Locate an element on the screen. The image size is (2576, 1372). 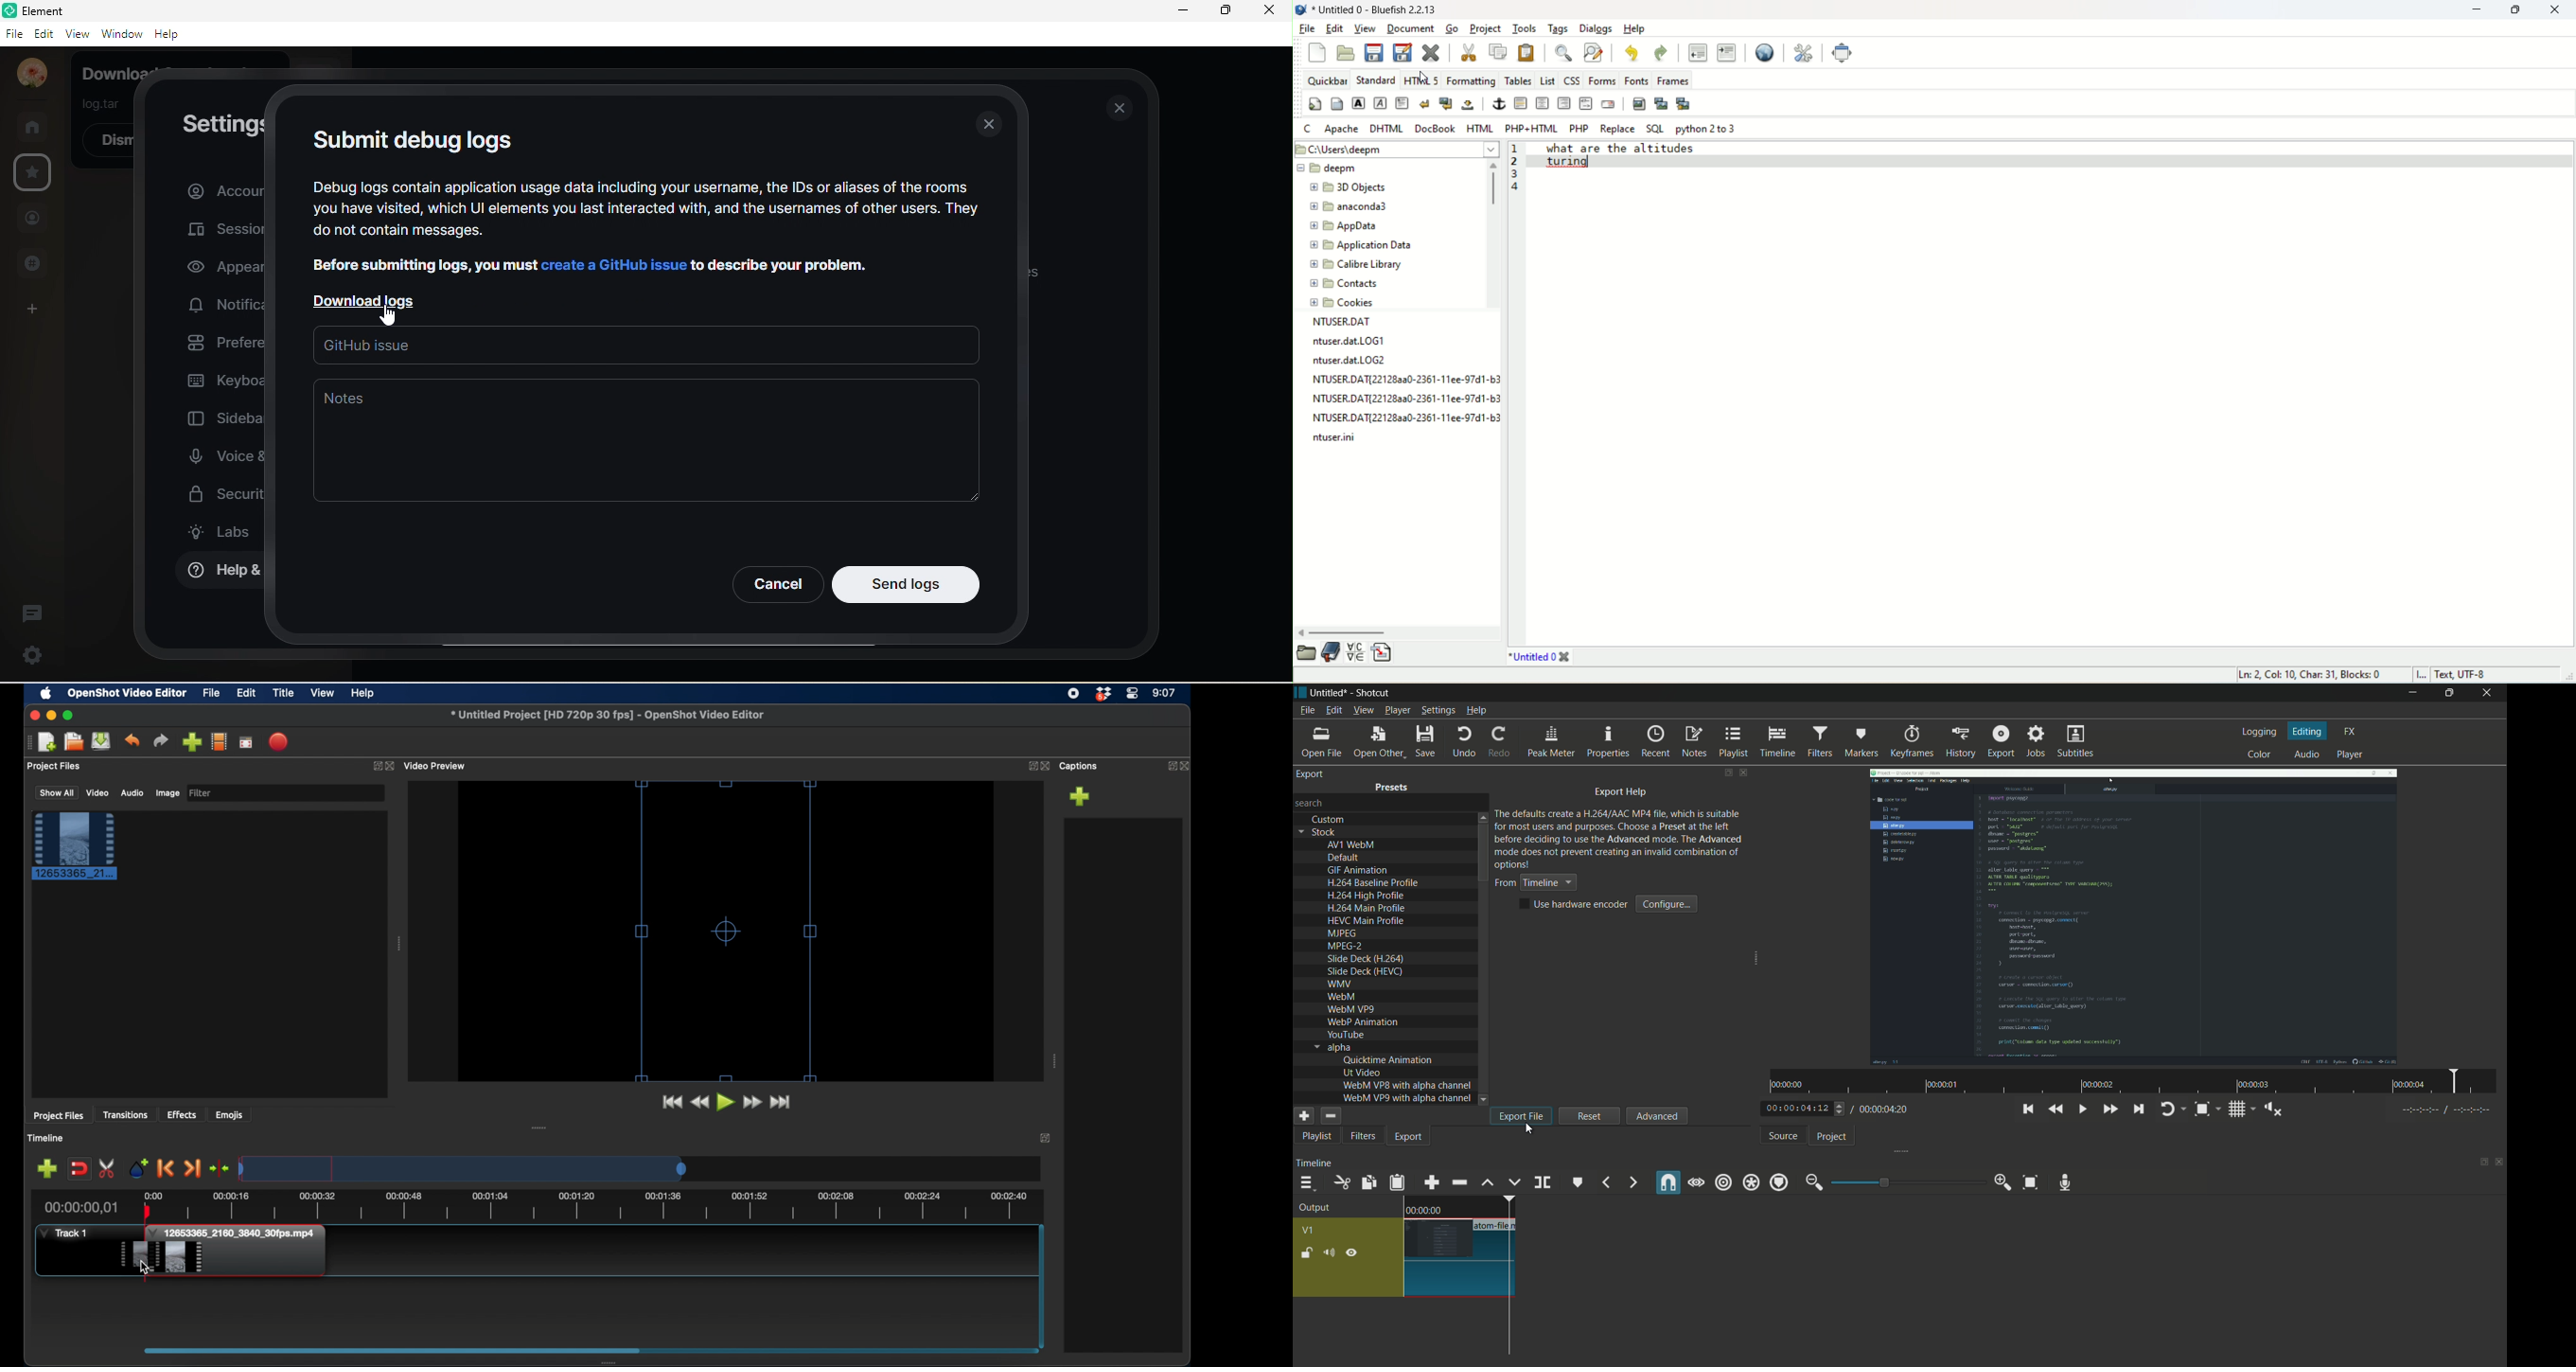
project name is located at coordinates (1329, 692).